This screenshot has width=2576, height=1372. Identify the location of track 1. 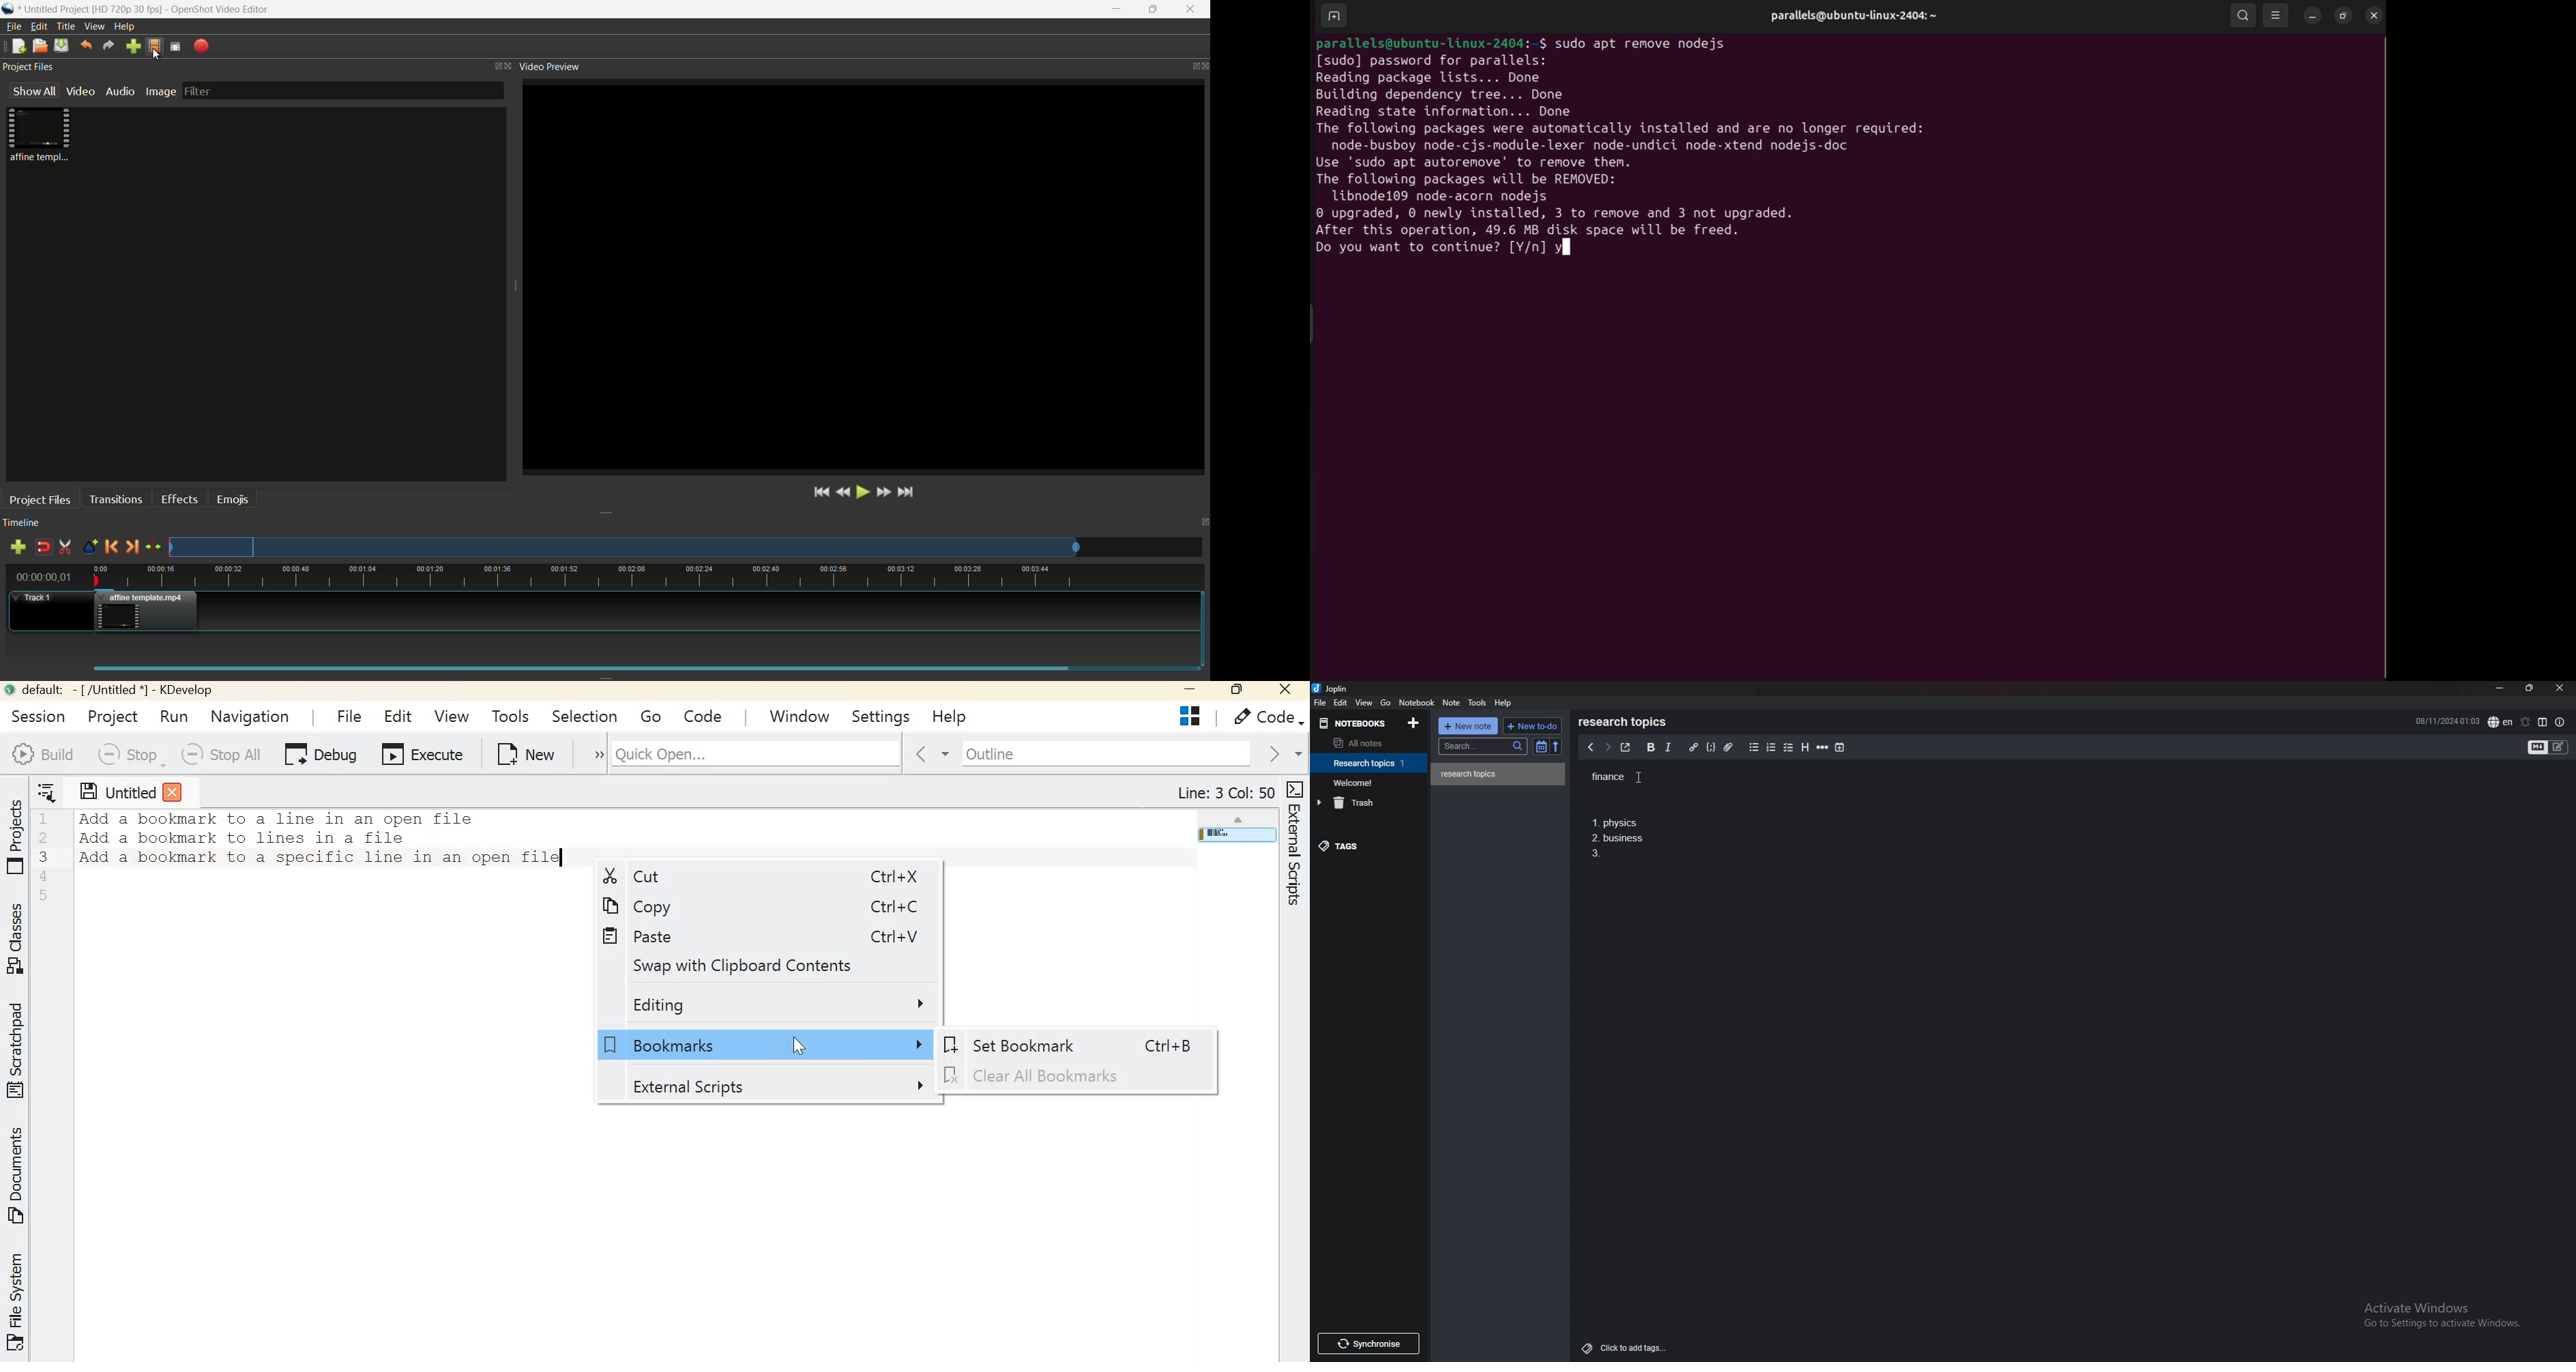
(35, 598).